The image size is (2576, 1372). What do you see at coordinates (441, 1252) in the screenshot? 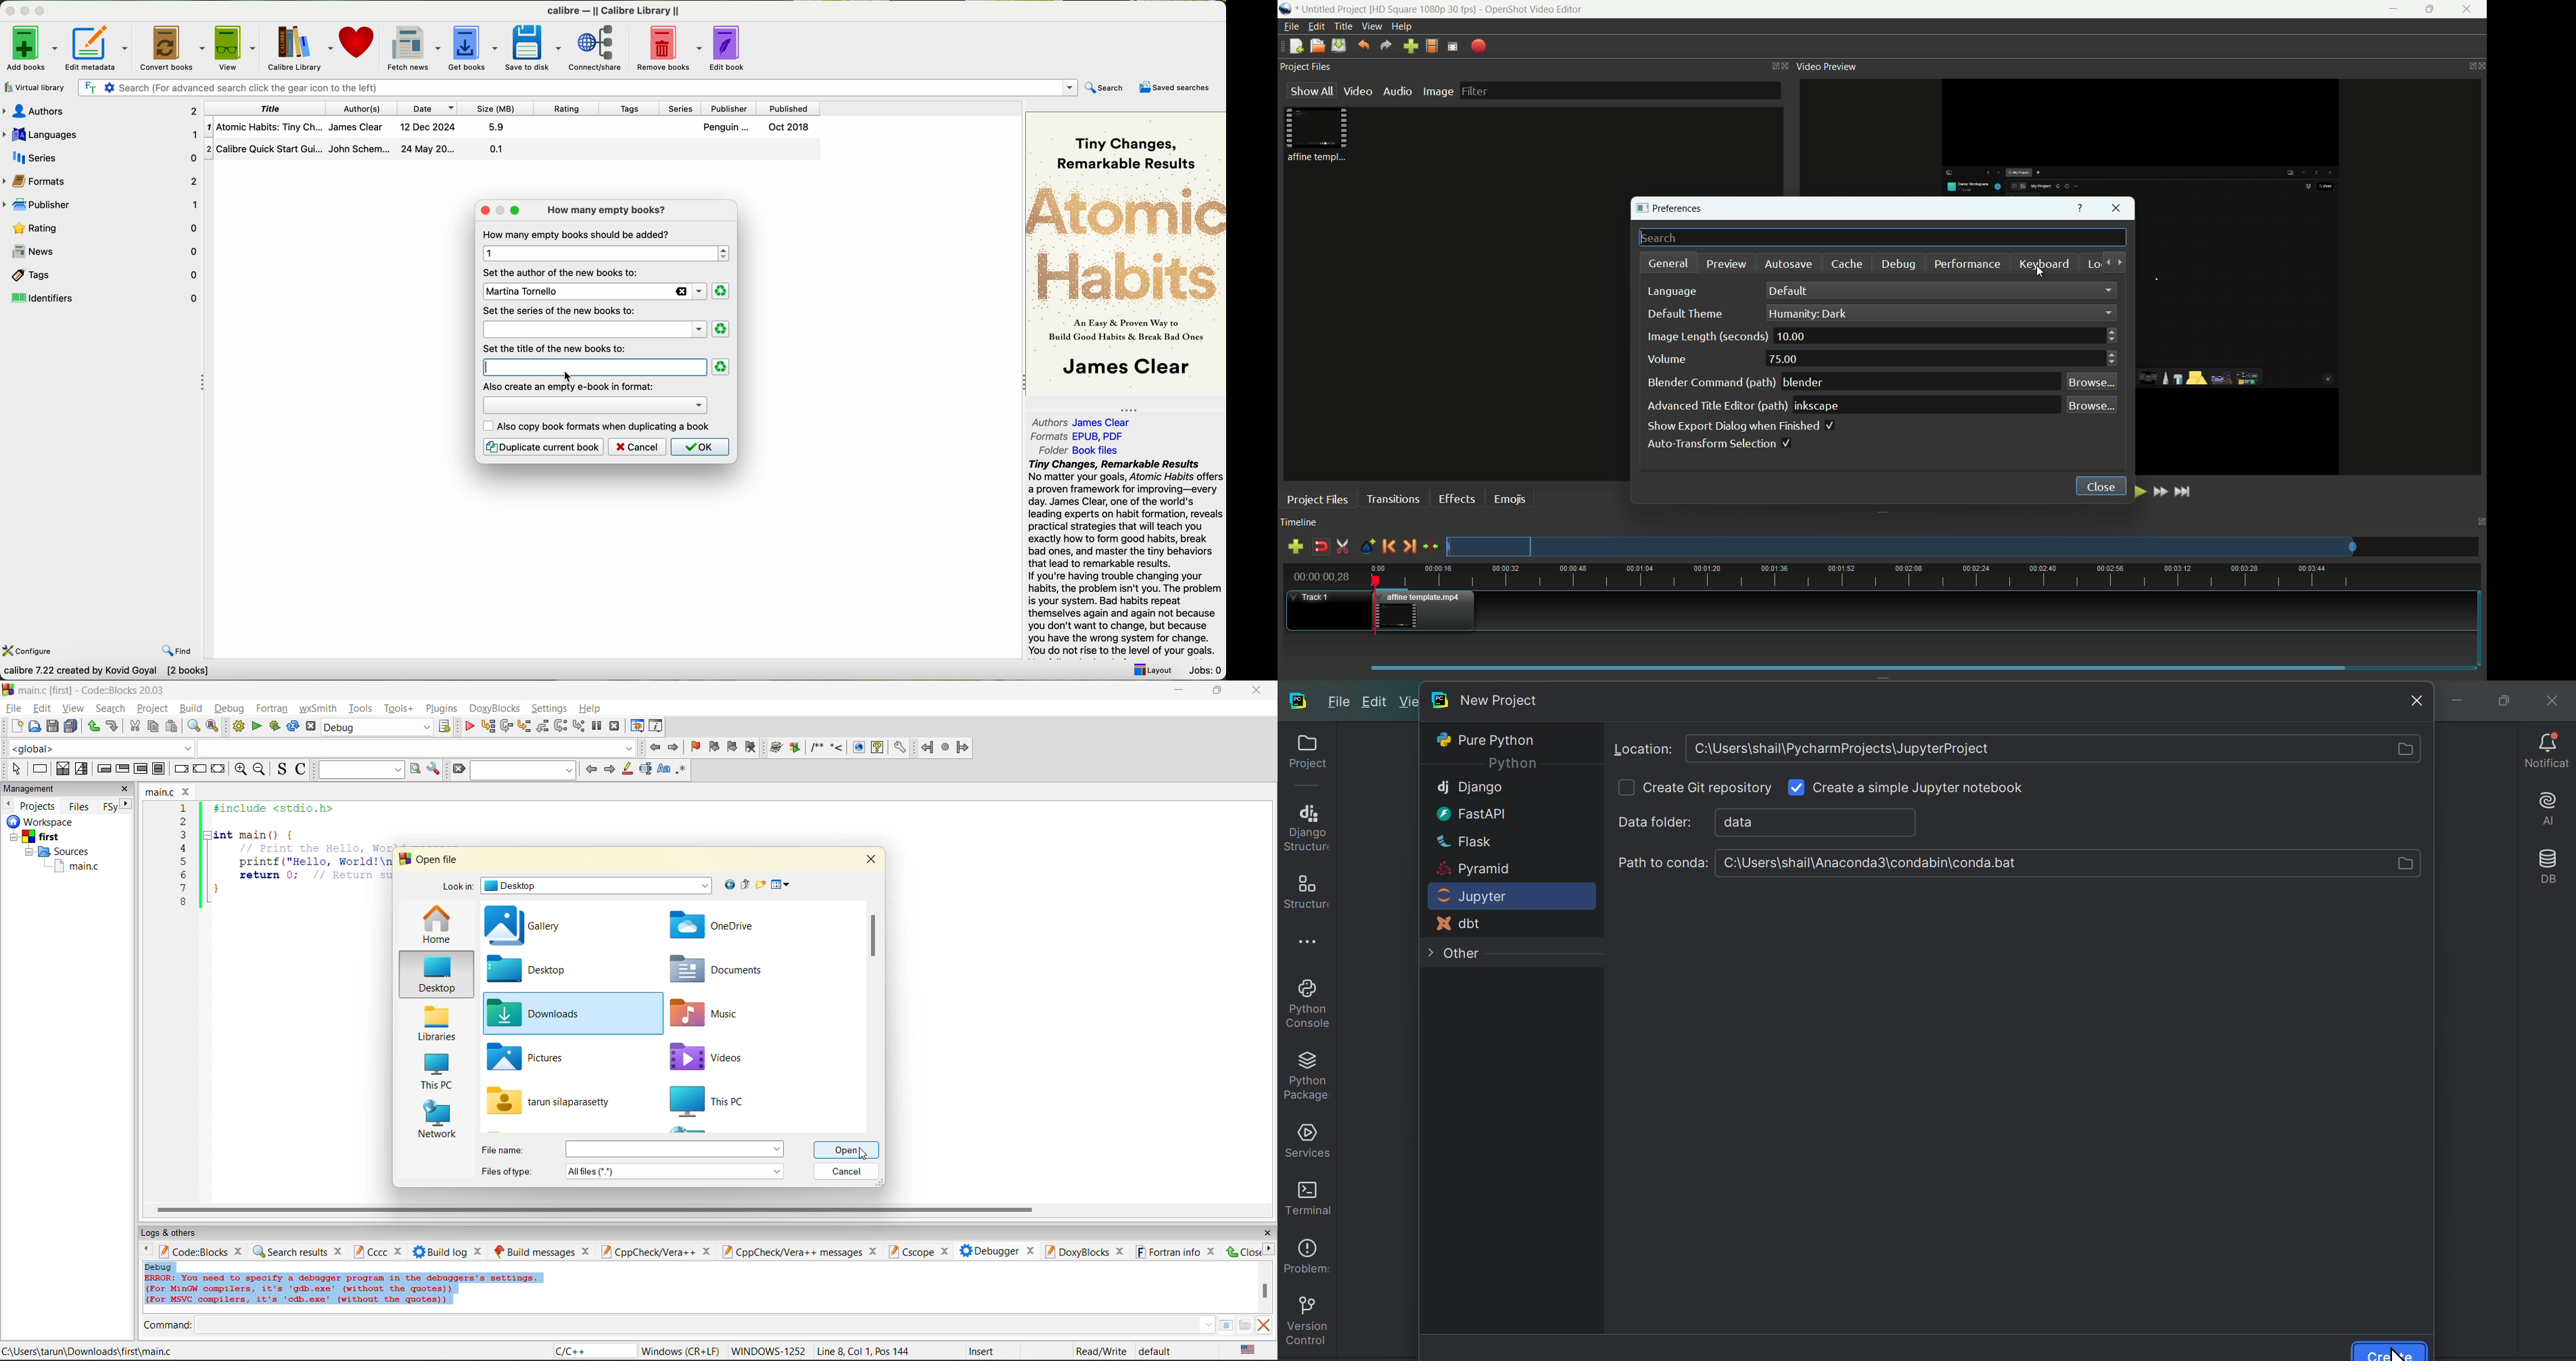
I see `build log` at bounding box center [441, 1252].